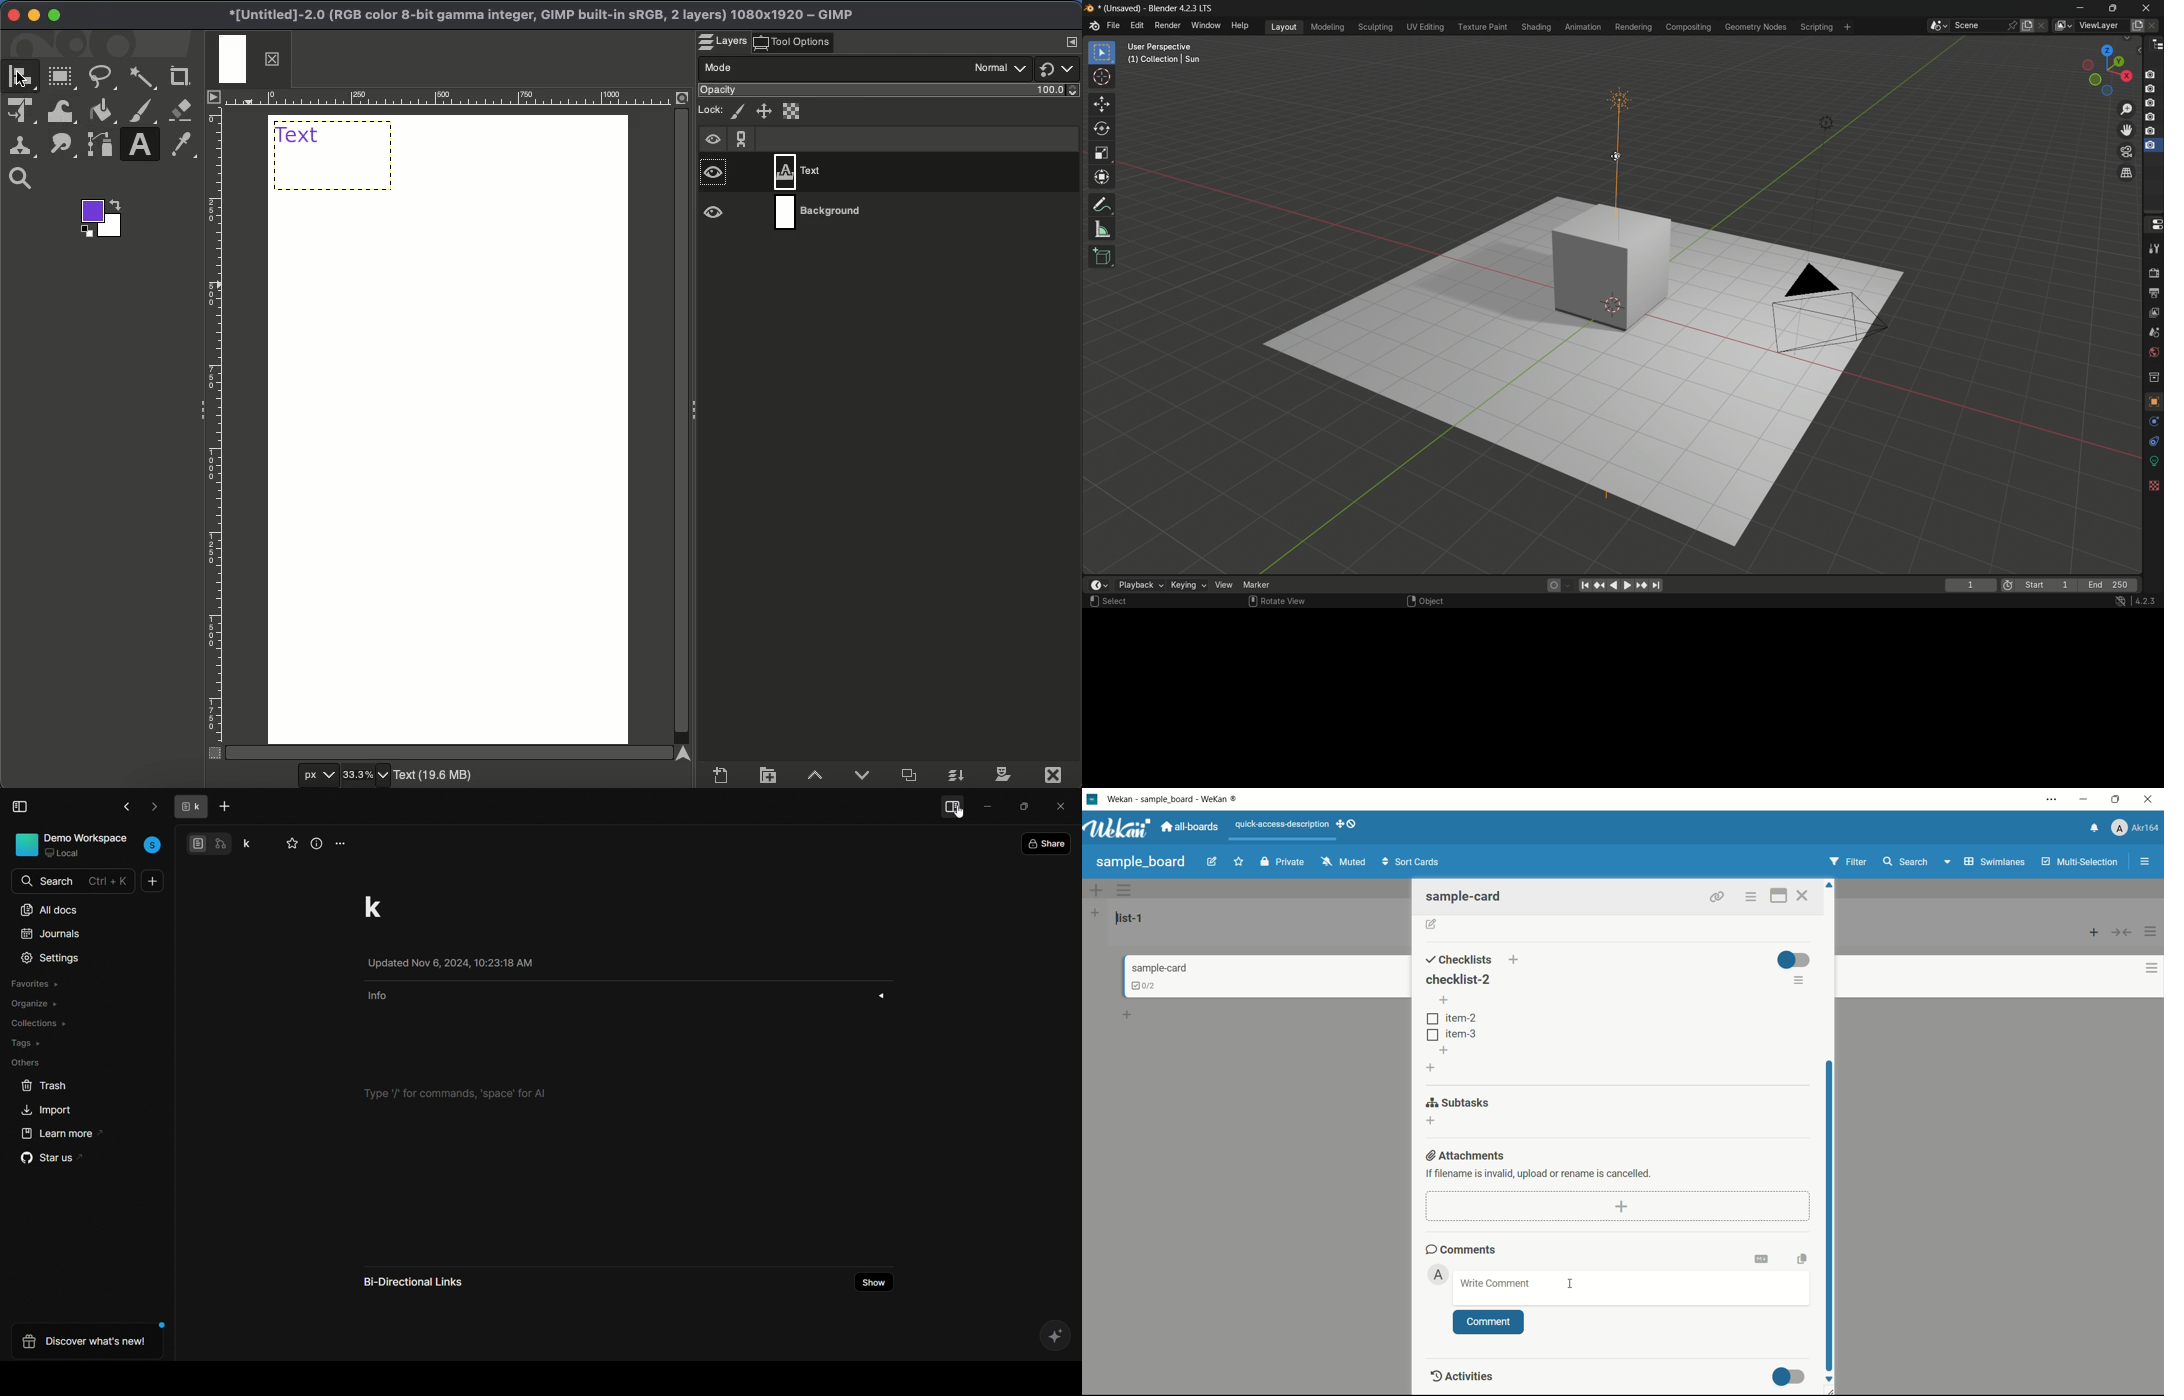 The width and height of the screenshot is (2184, 1400). I want to click on add item, so click(1445, 1050).